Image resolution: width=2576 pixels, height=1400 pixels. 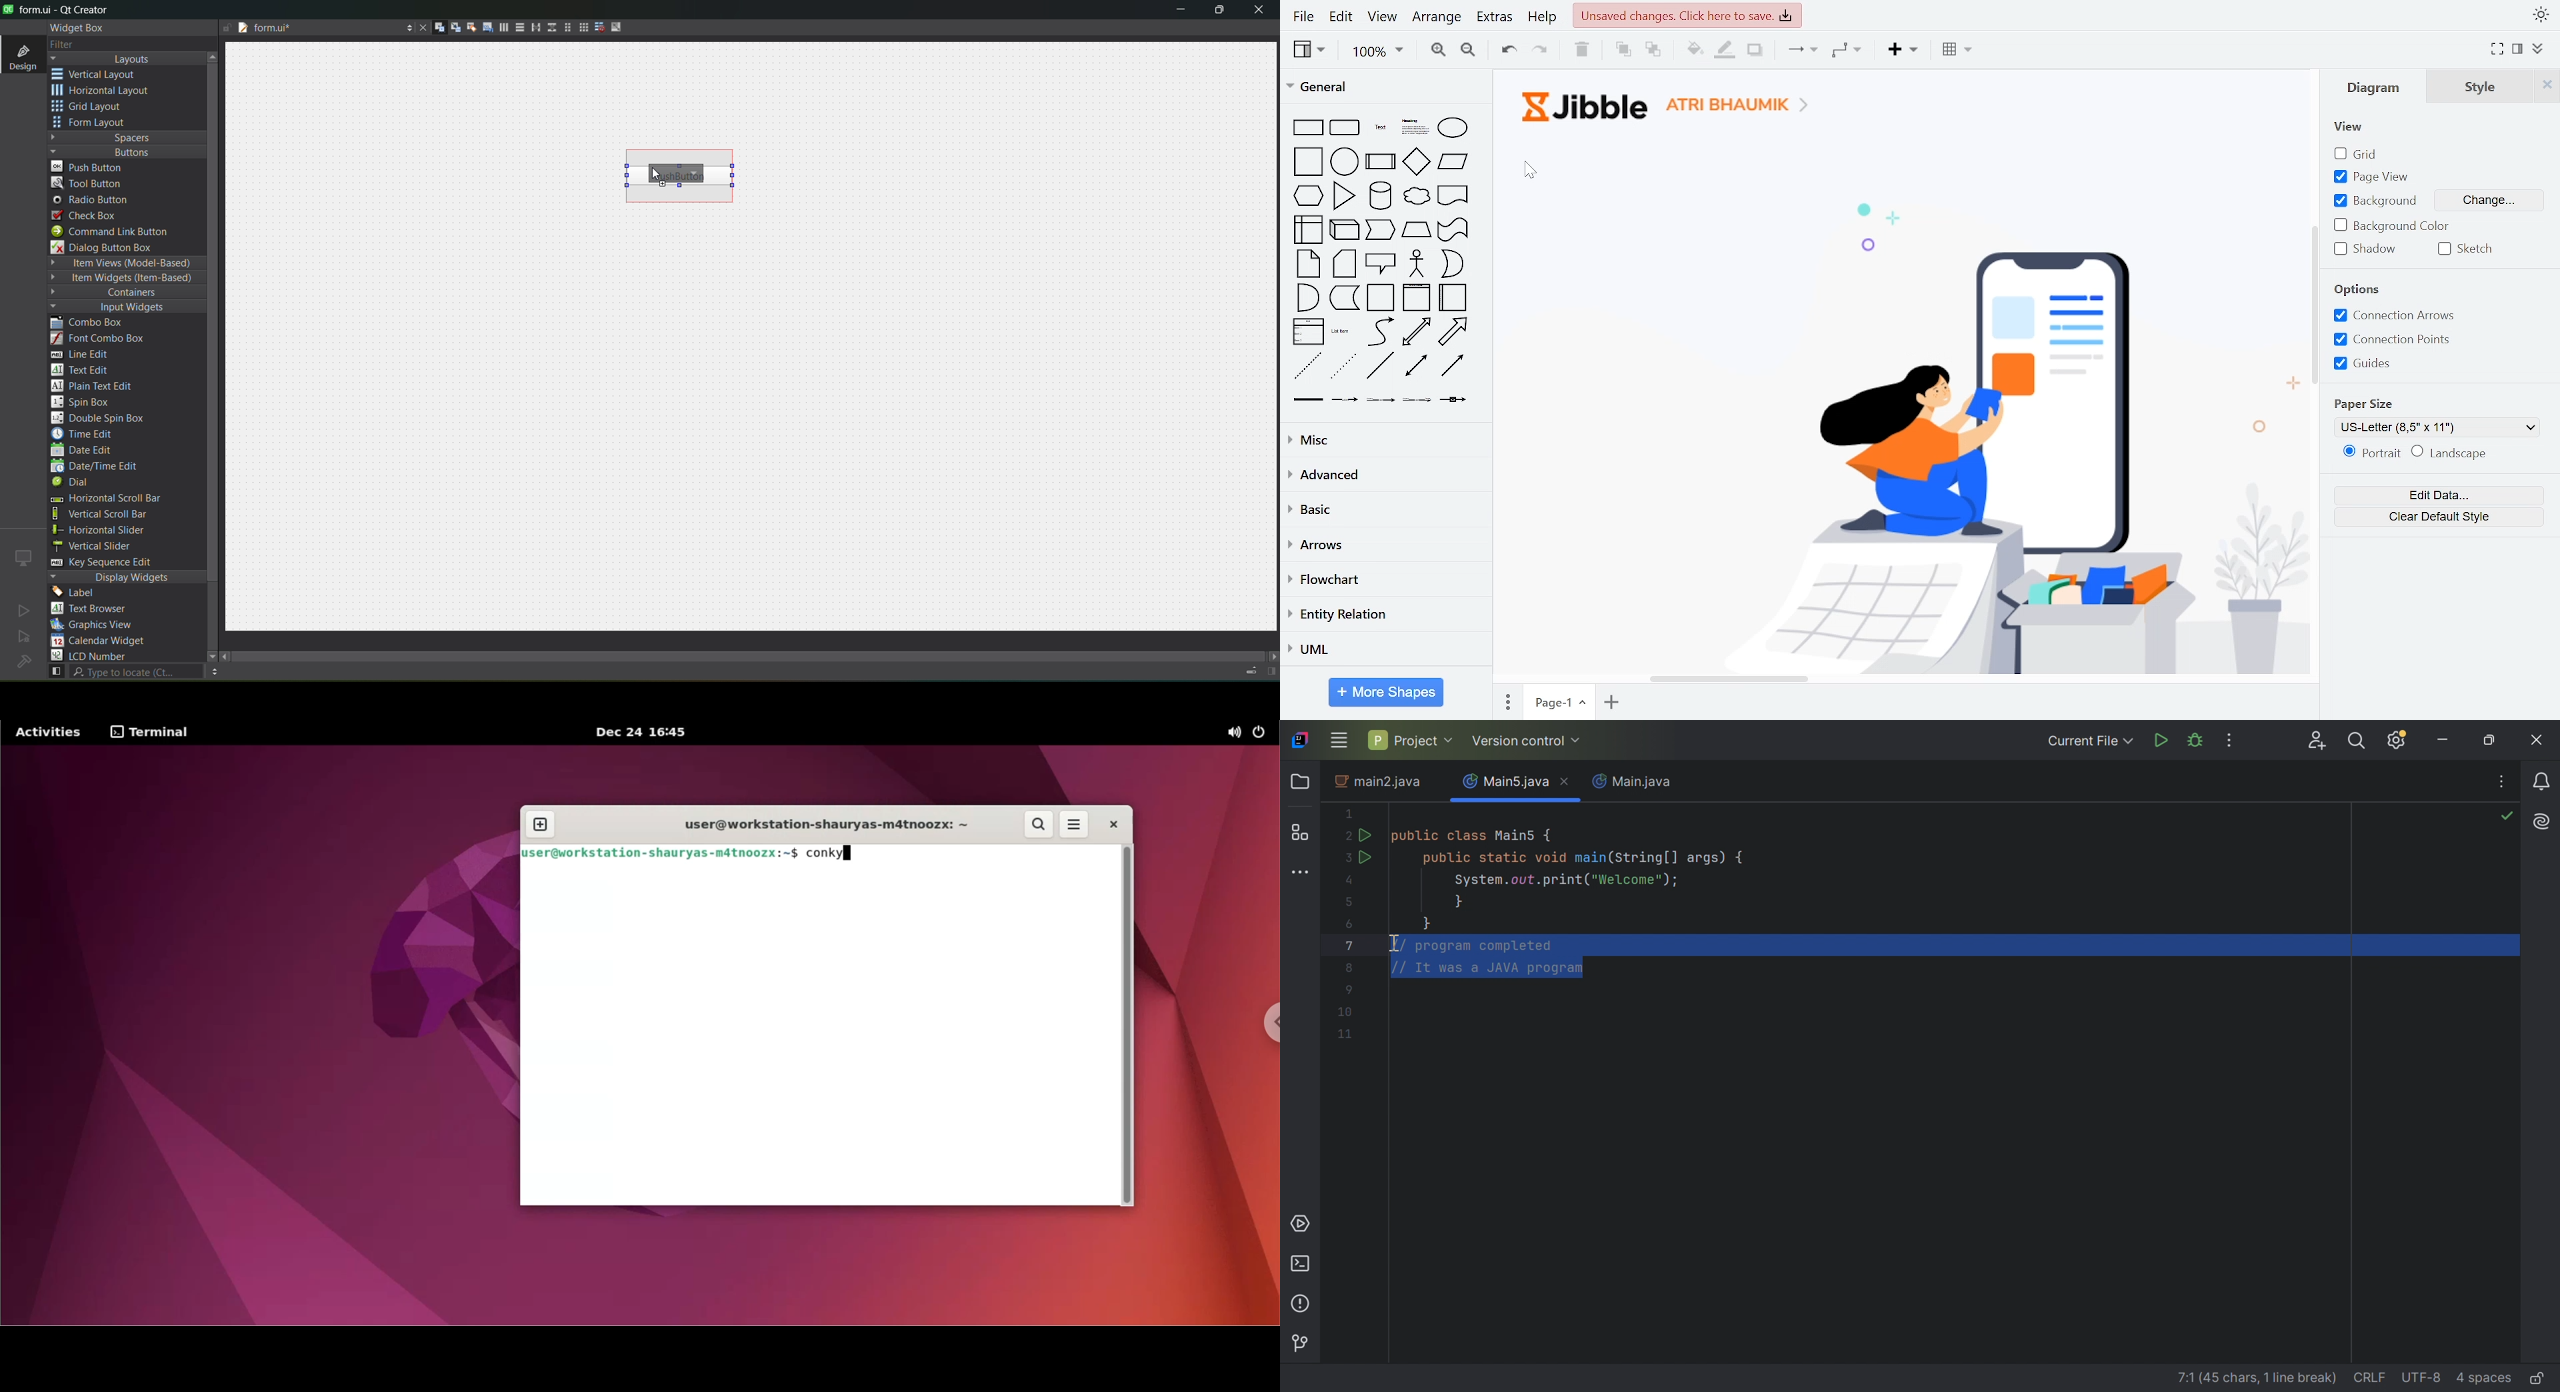 I want to click on flowchart, so click(x=1382, y=582).